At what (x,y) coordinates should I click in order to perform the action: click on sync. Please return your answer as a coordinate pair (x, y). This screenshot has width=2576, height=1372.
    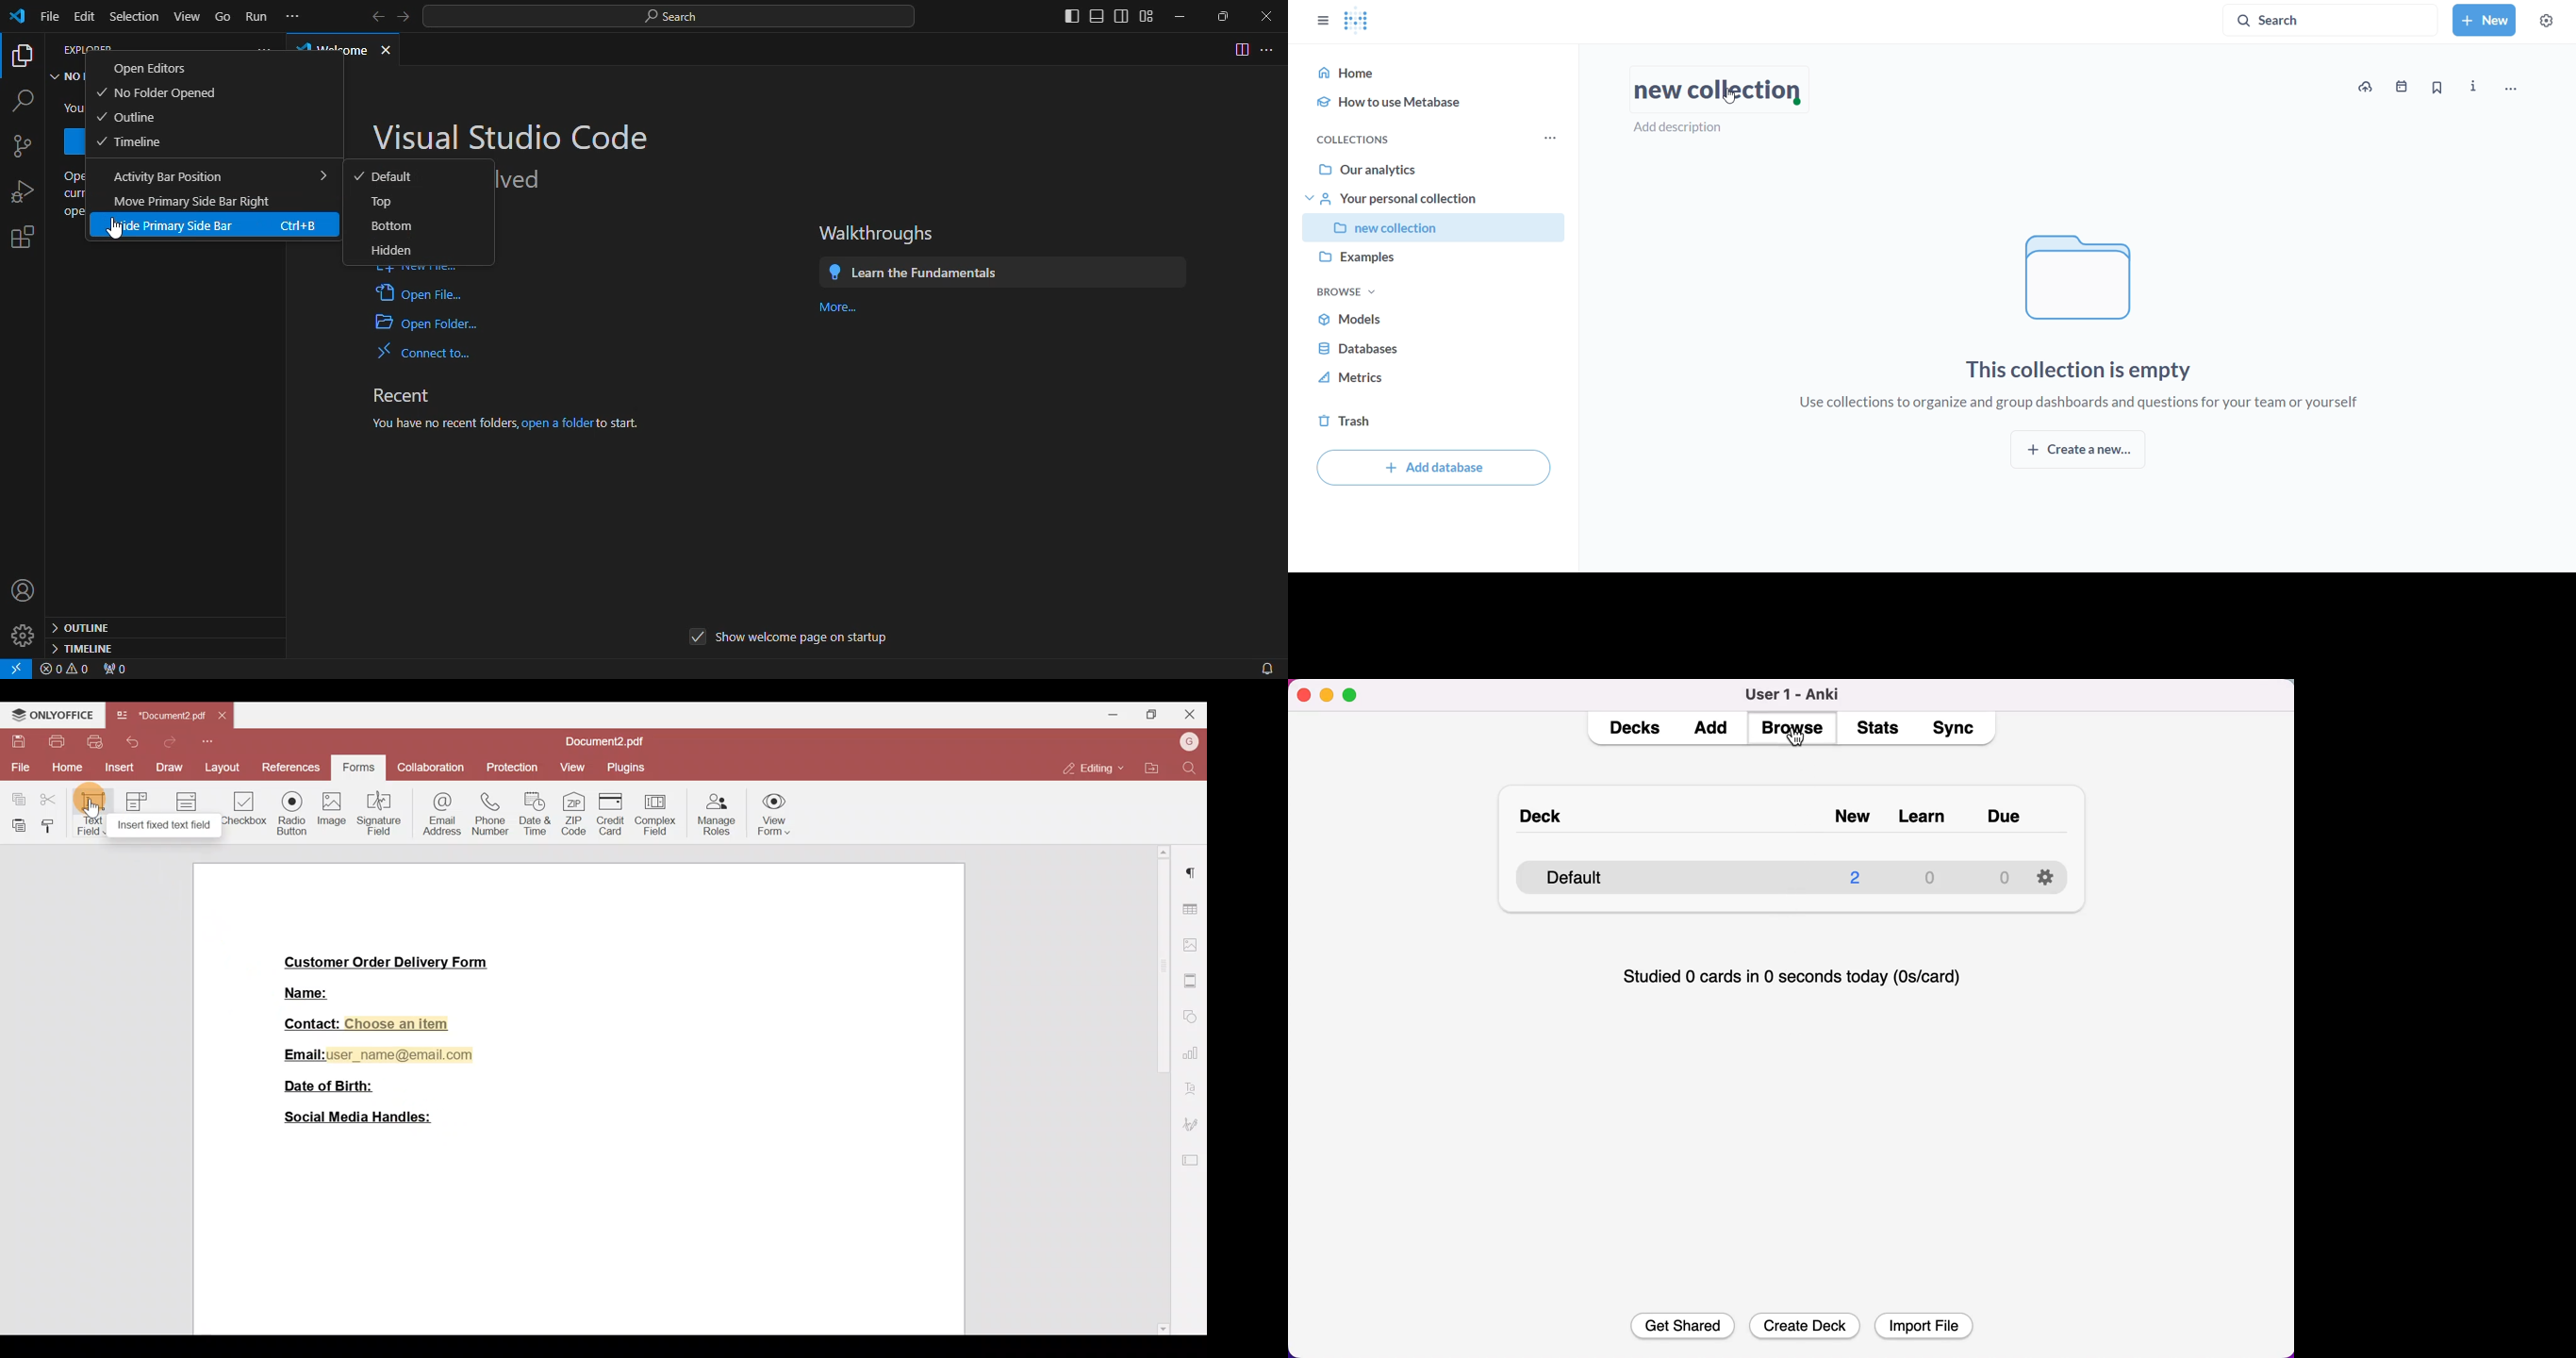
    Looking at the image, I should click on (1963, 731).